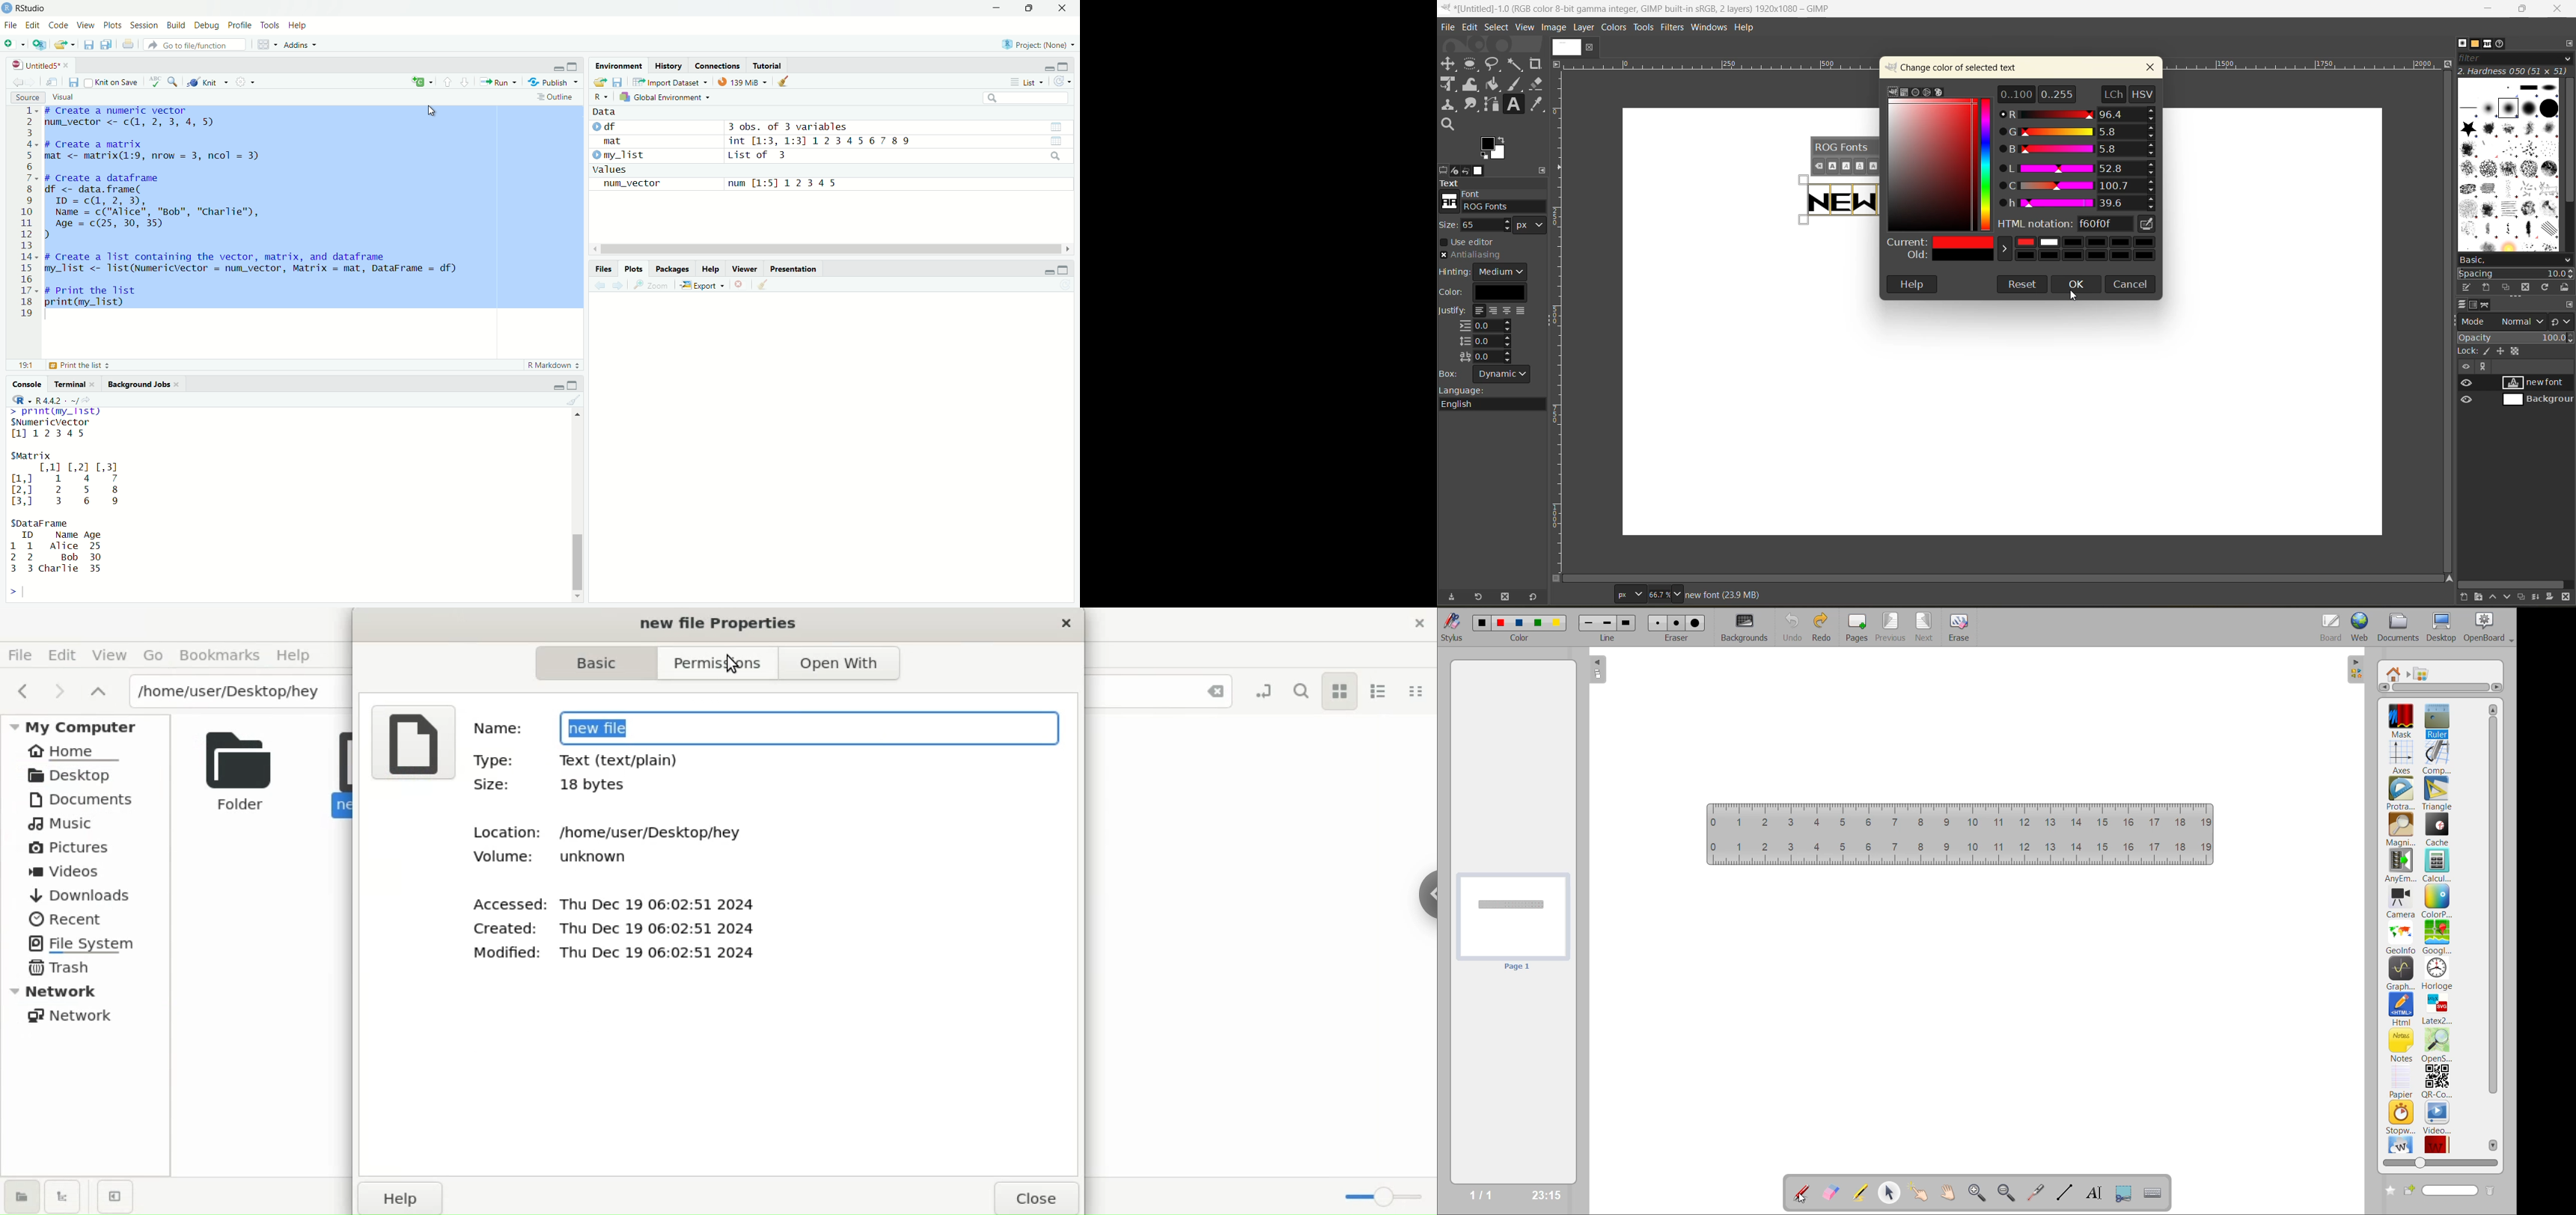  Describe the element at coordinates (129, 45) in the screenshot. I see `print` at that location.